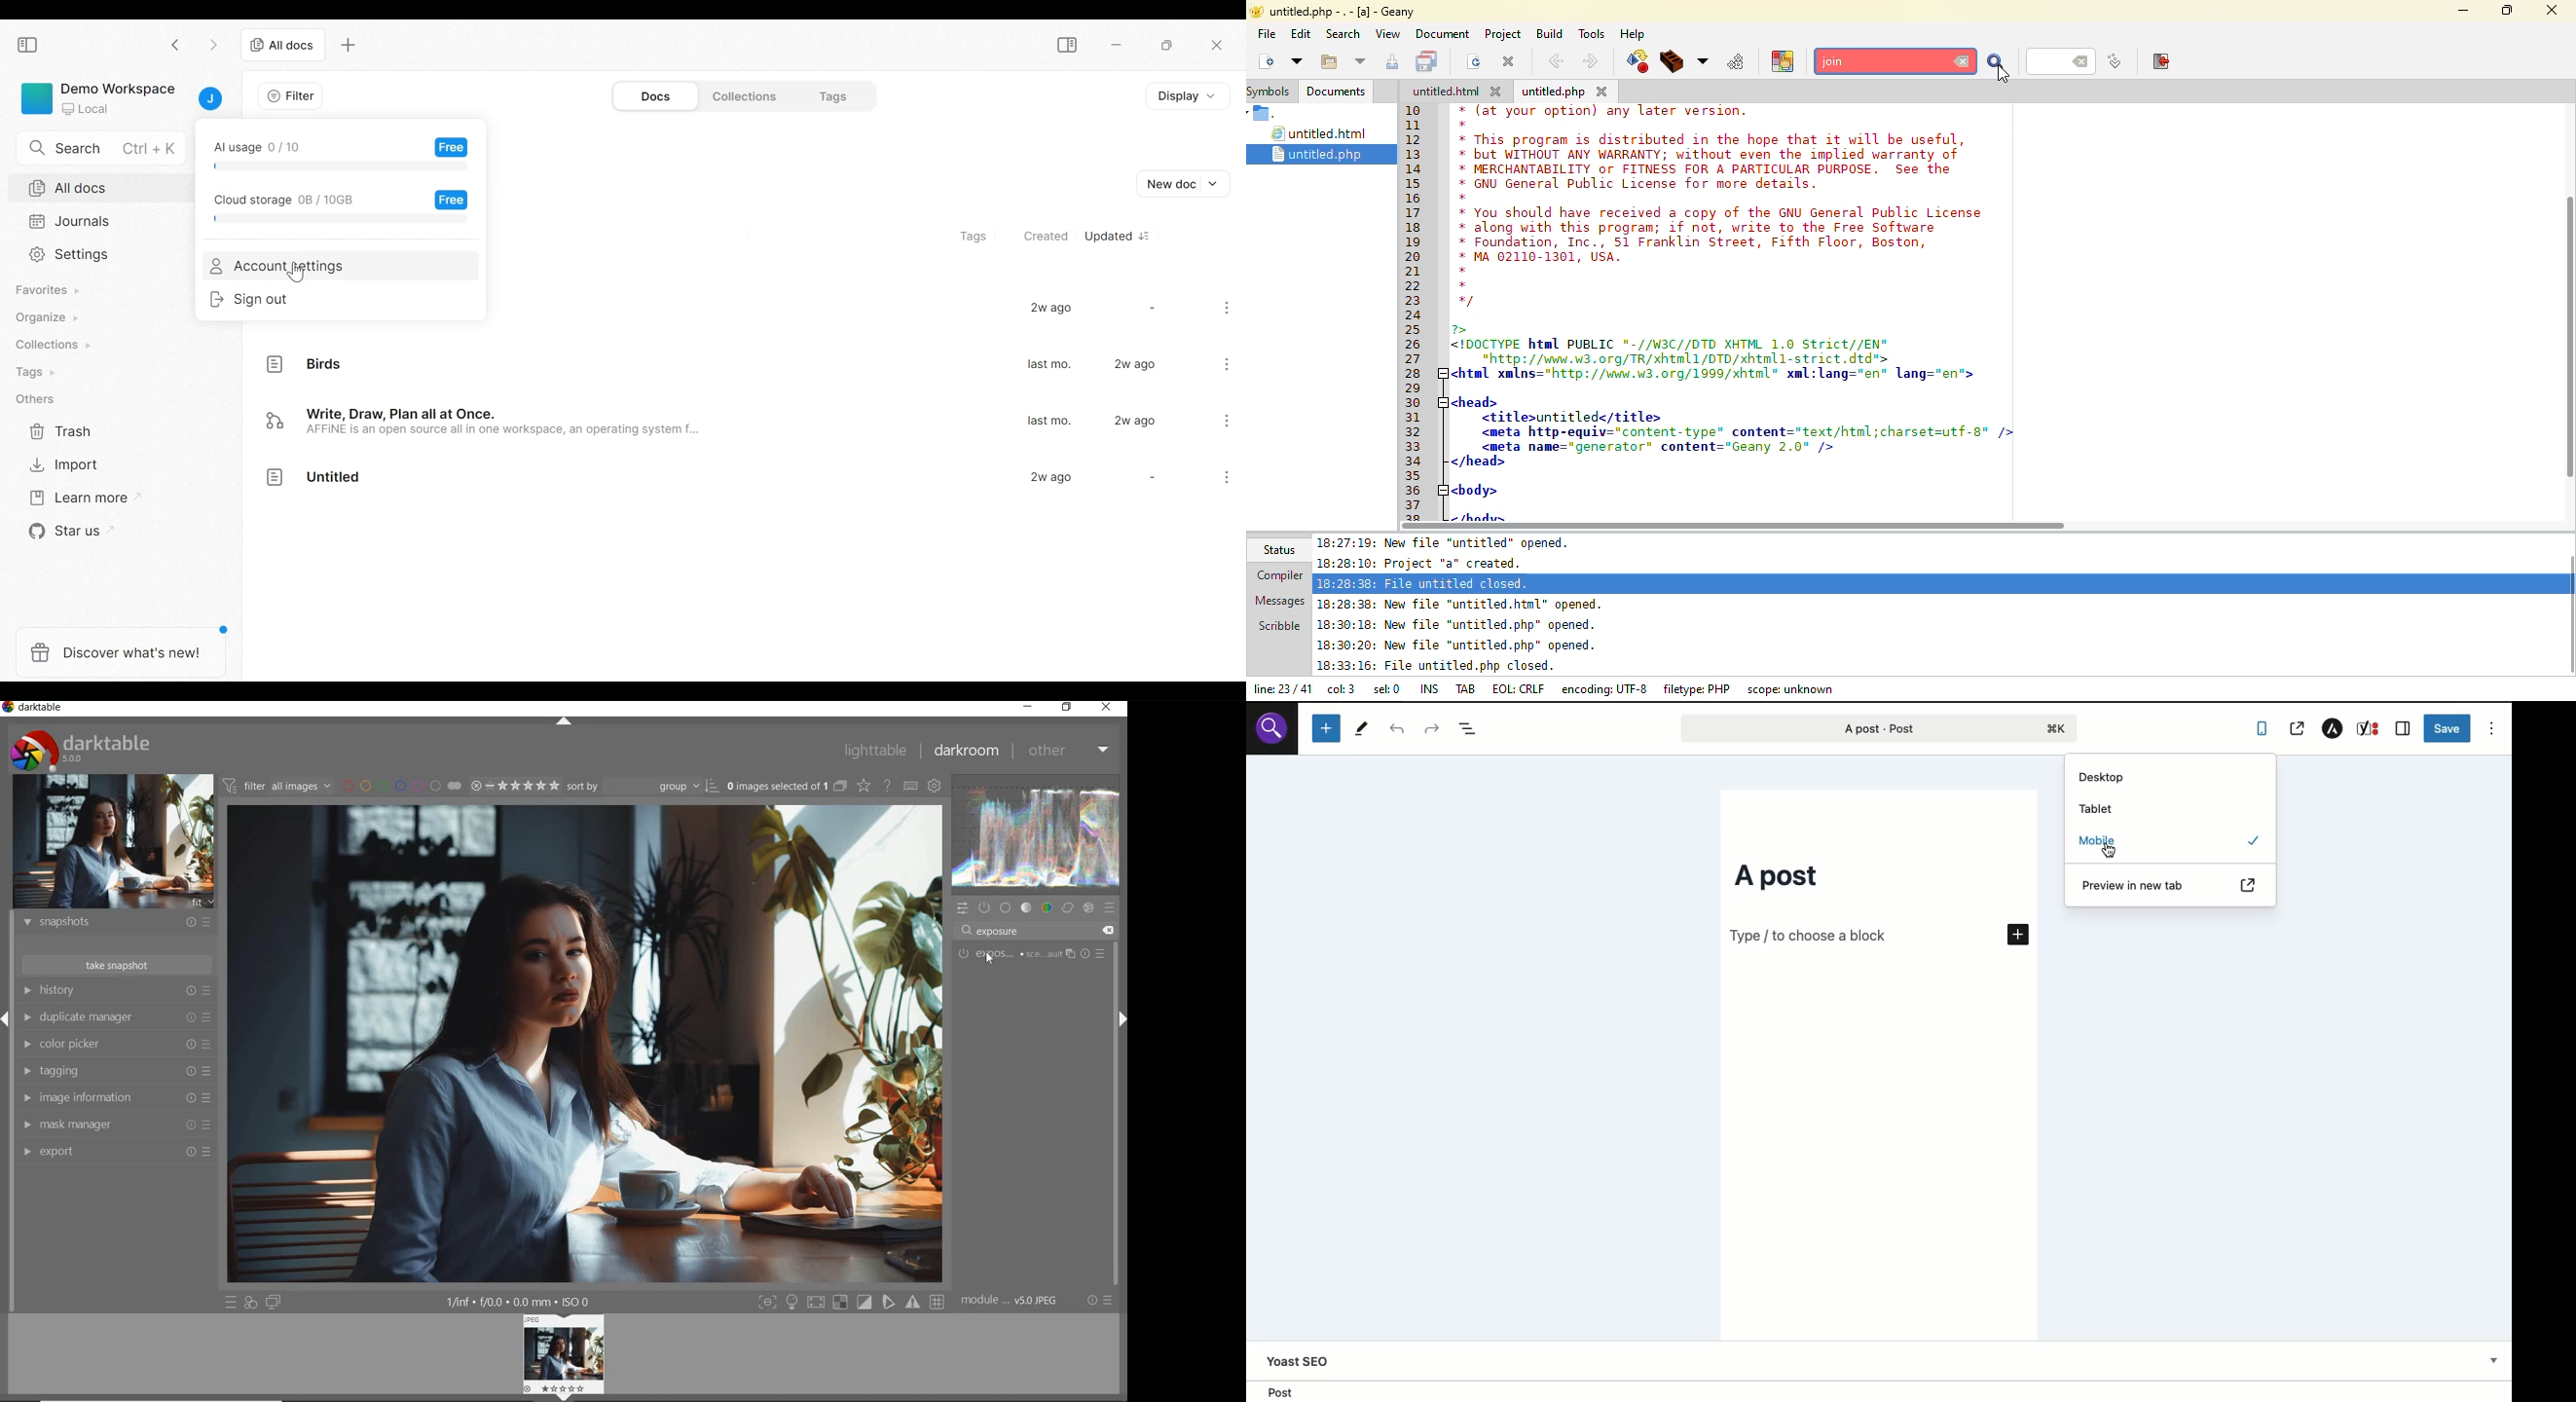 This screenshot has height=1428, width=2576. Describe the element at coordinates (82, 750) in the screenshot. I see `system logo` at that location.